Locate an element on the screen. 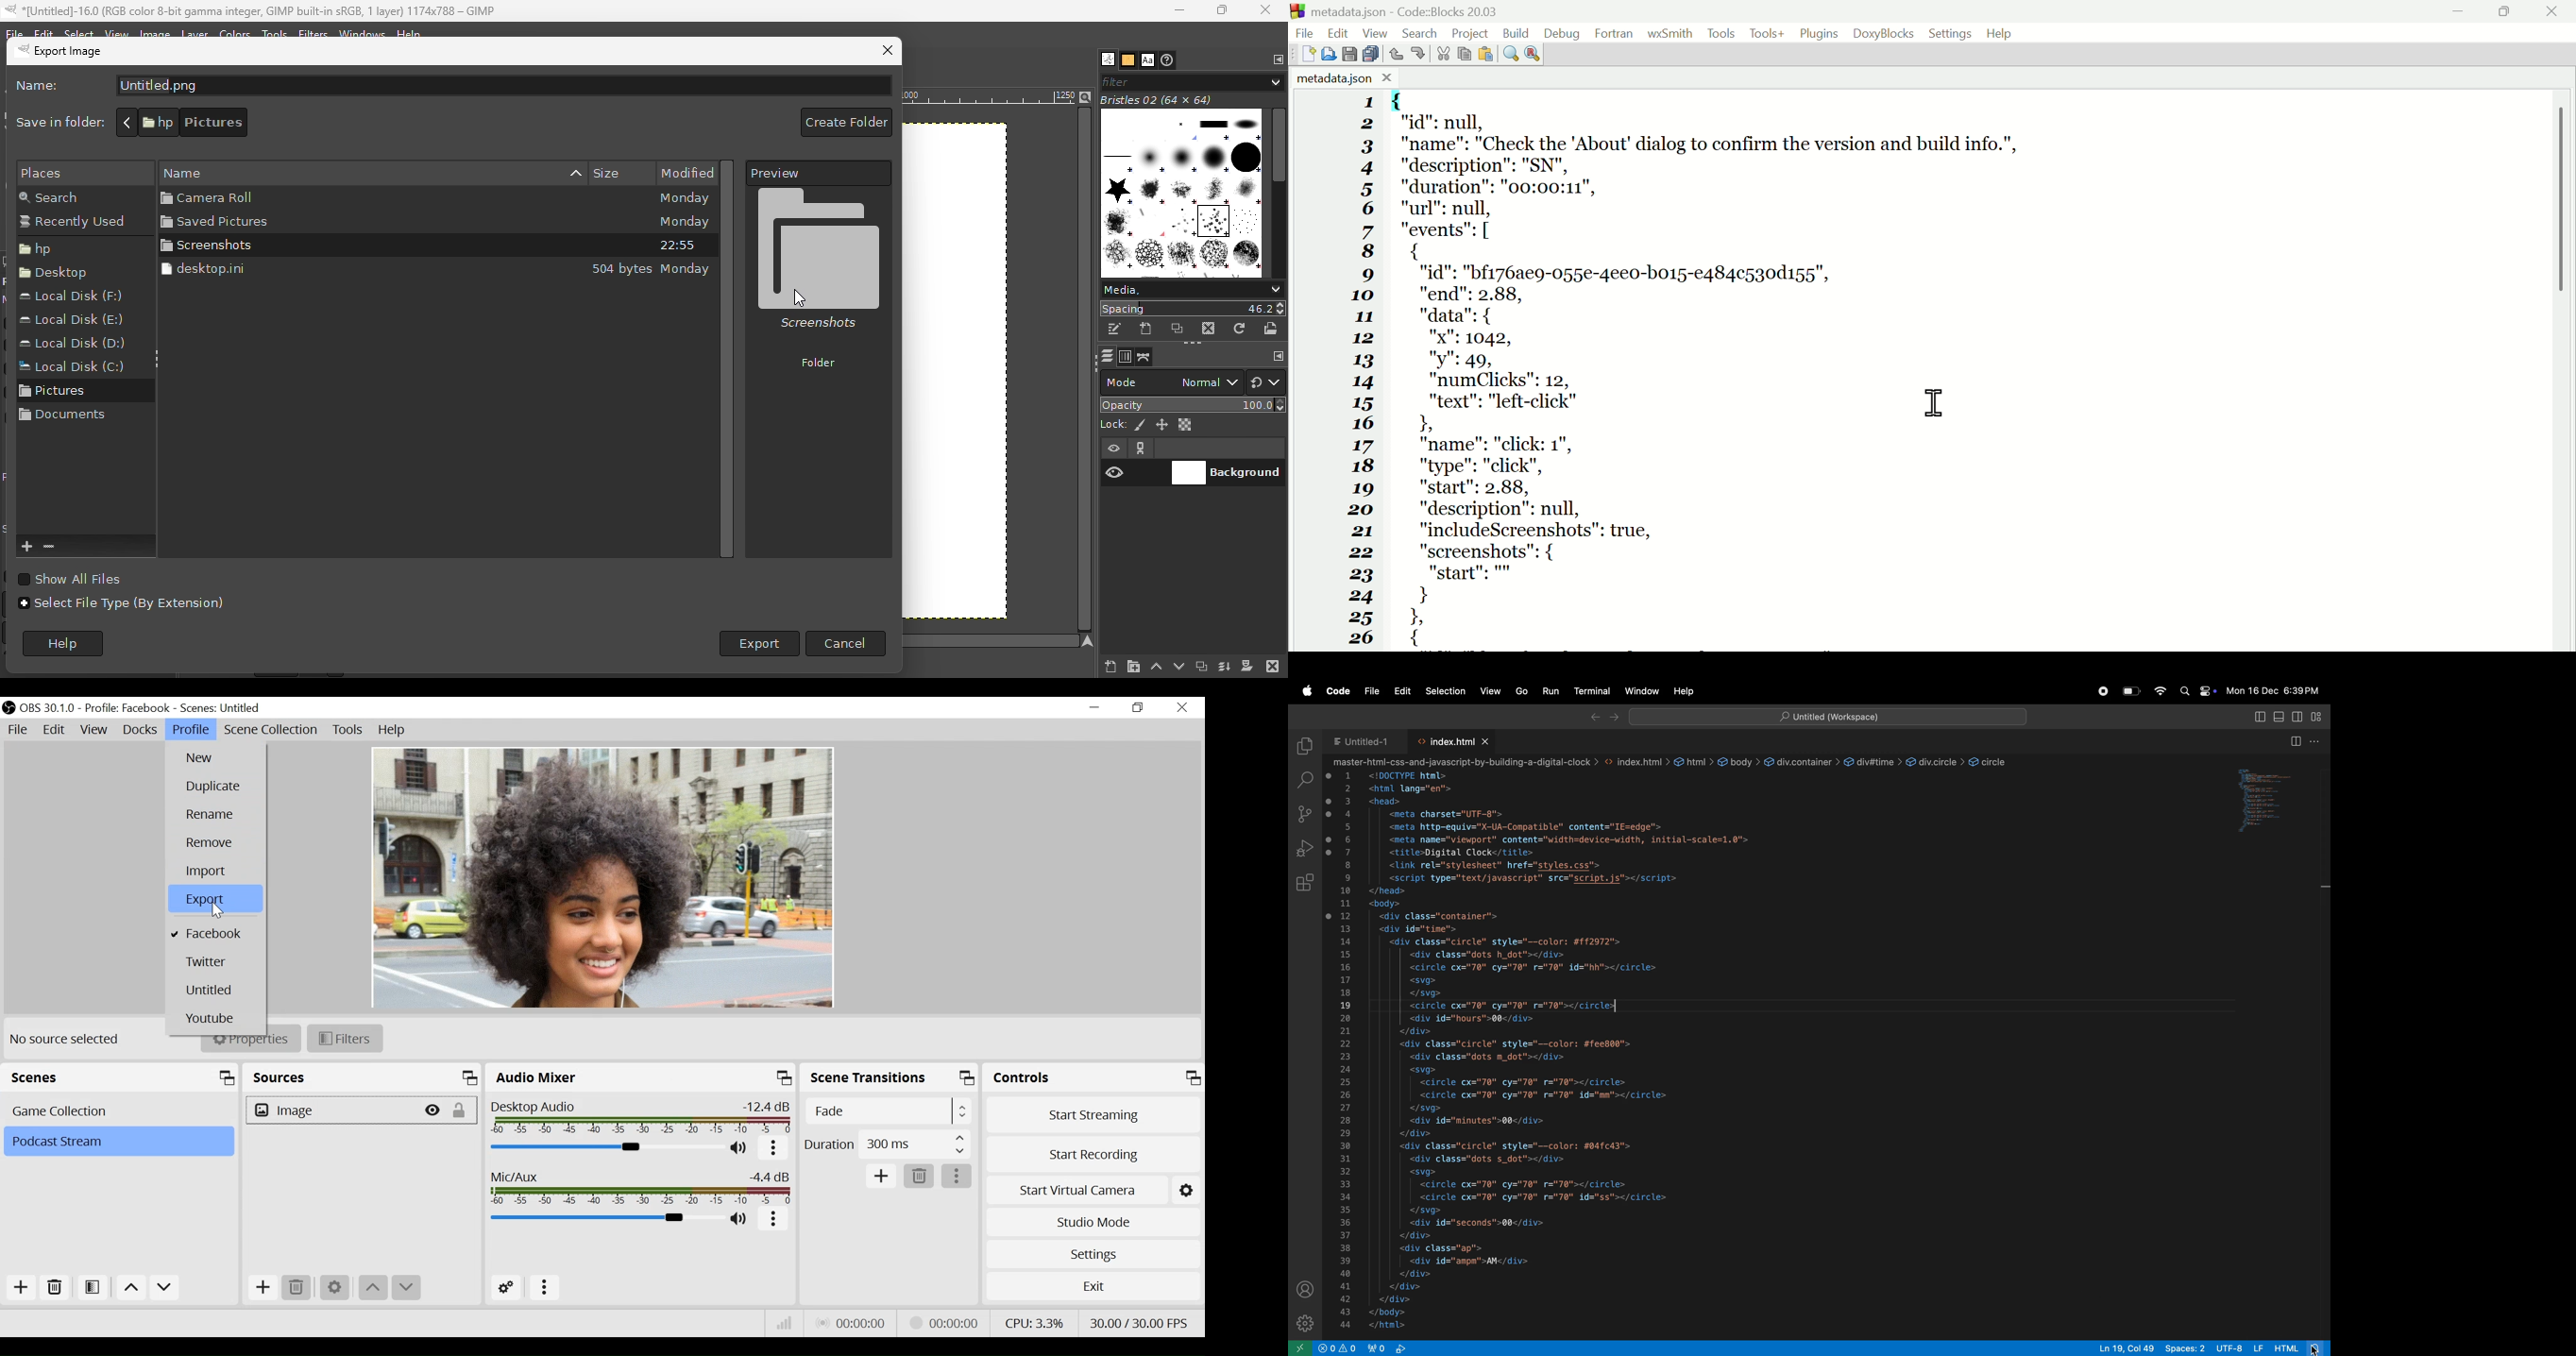  Audio Mixer is located at coordinates (607, 1147).